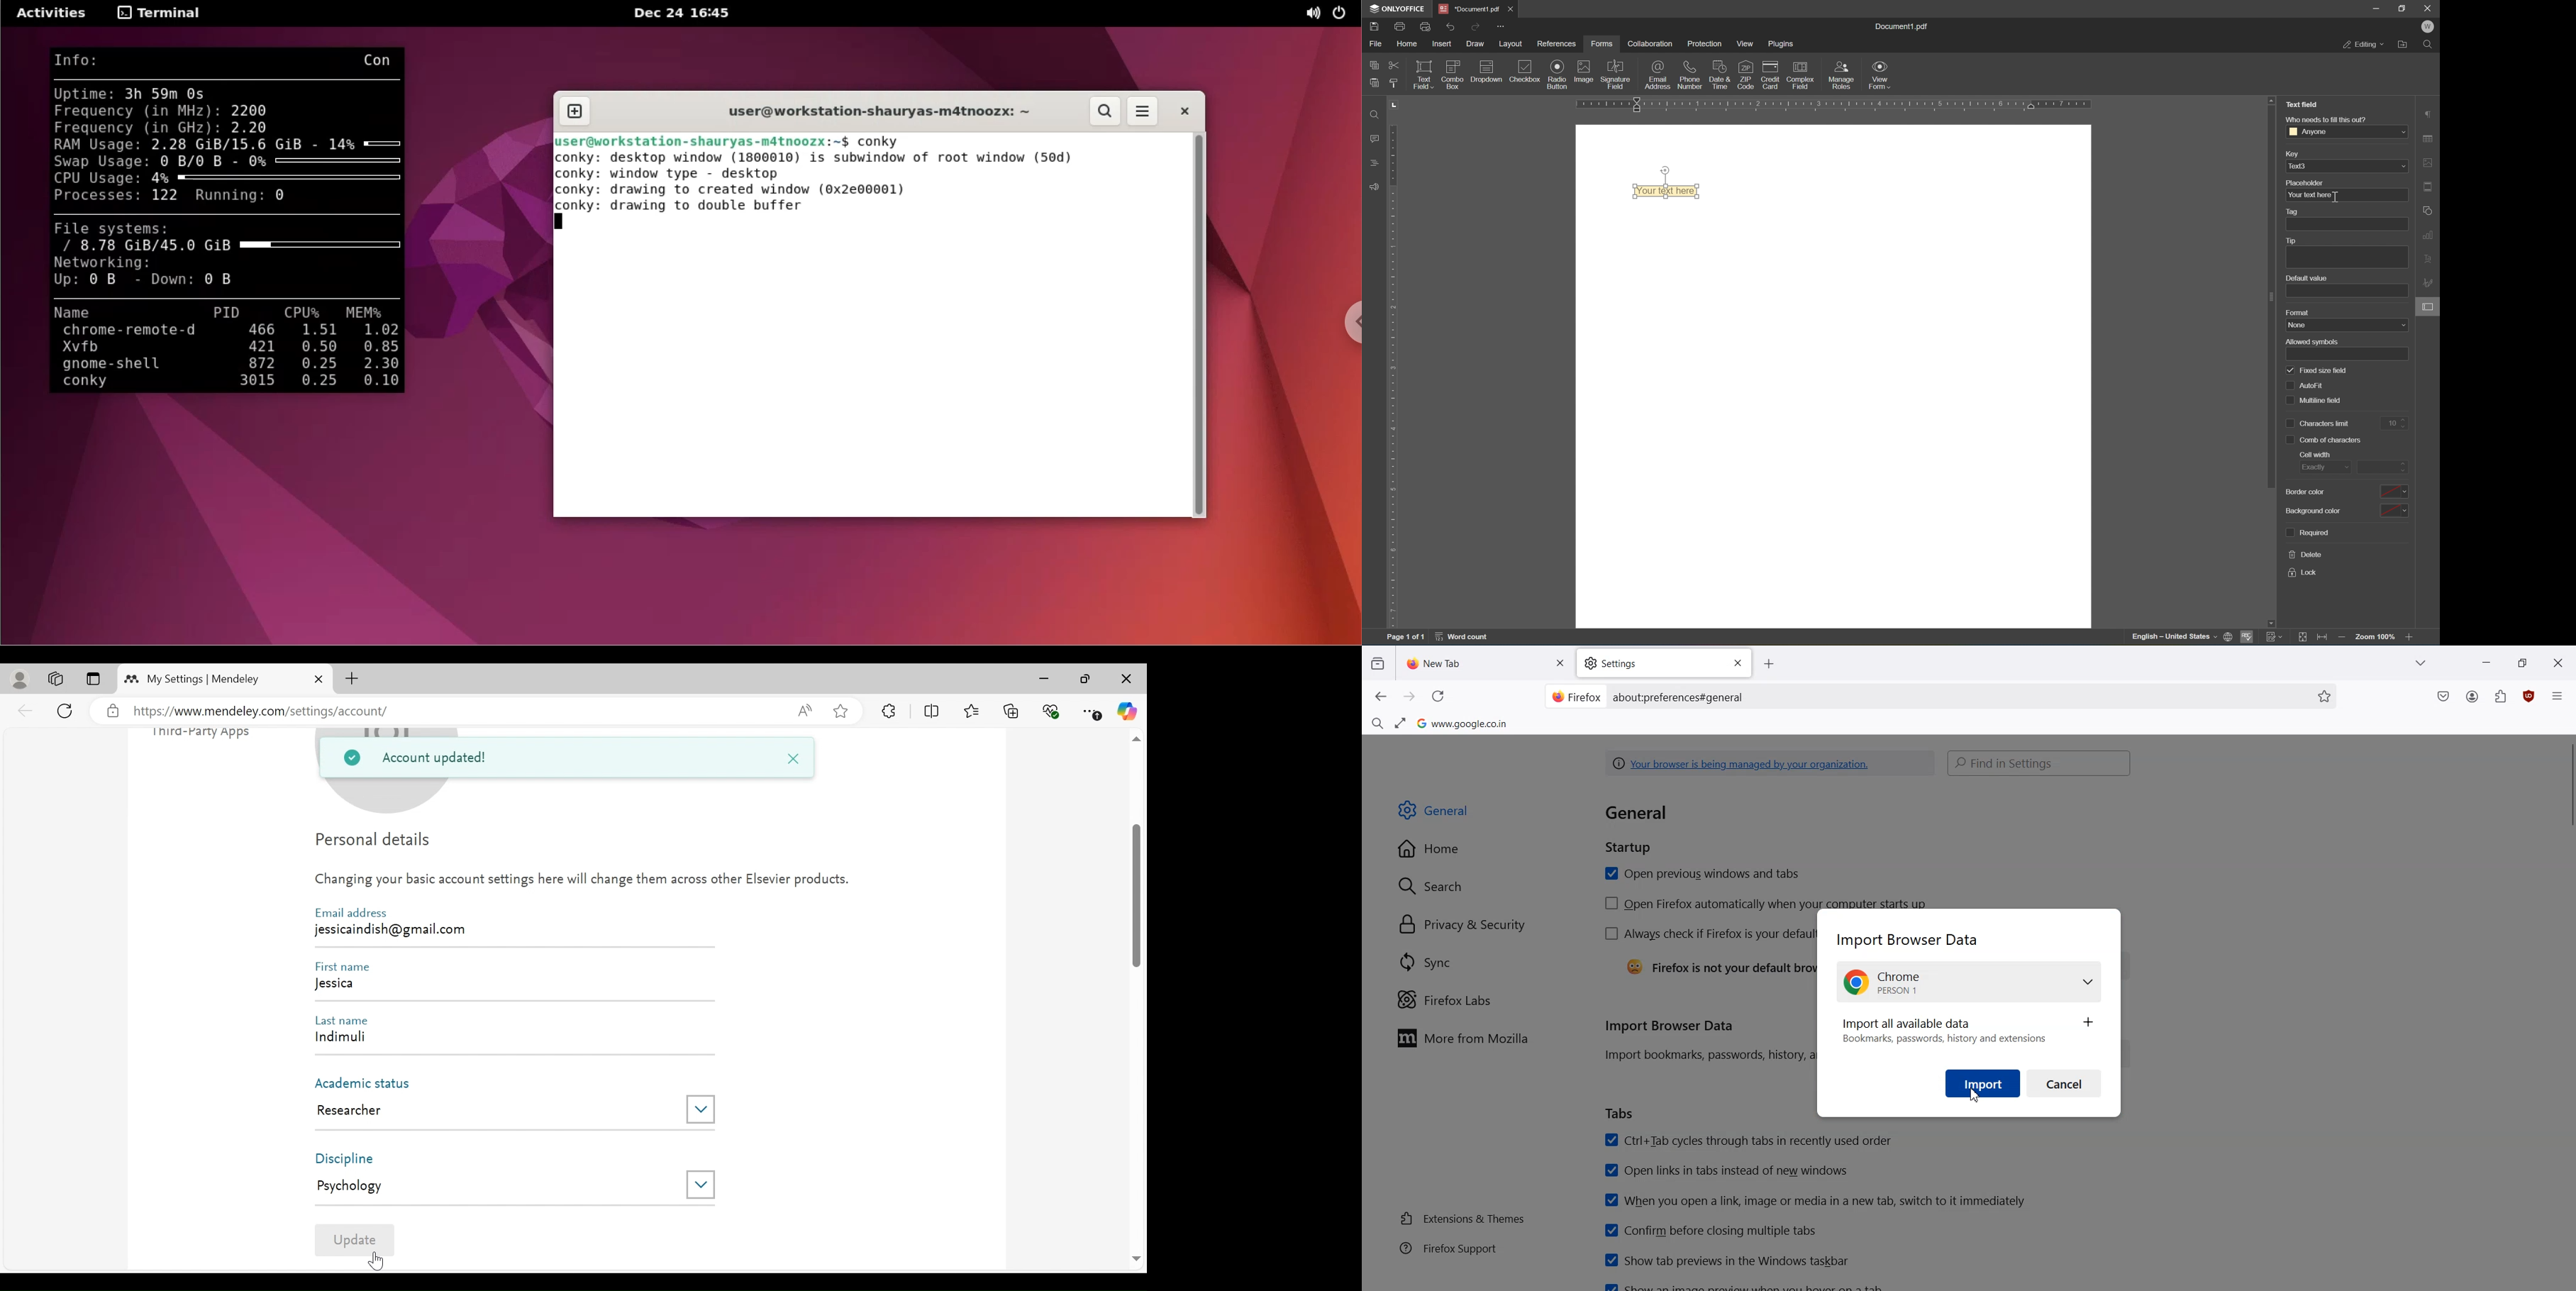 The height and width of the screenshot is (1316, 2576). Describe the element at coordinates (2303, 574) in the screenshot. I see `lock` at that location.